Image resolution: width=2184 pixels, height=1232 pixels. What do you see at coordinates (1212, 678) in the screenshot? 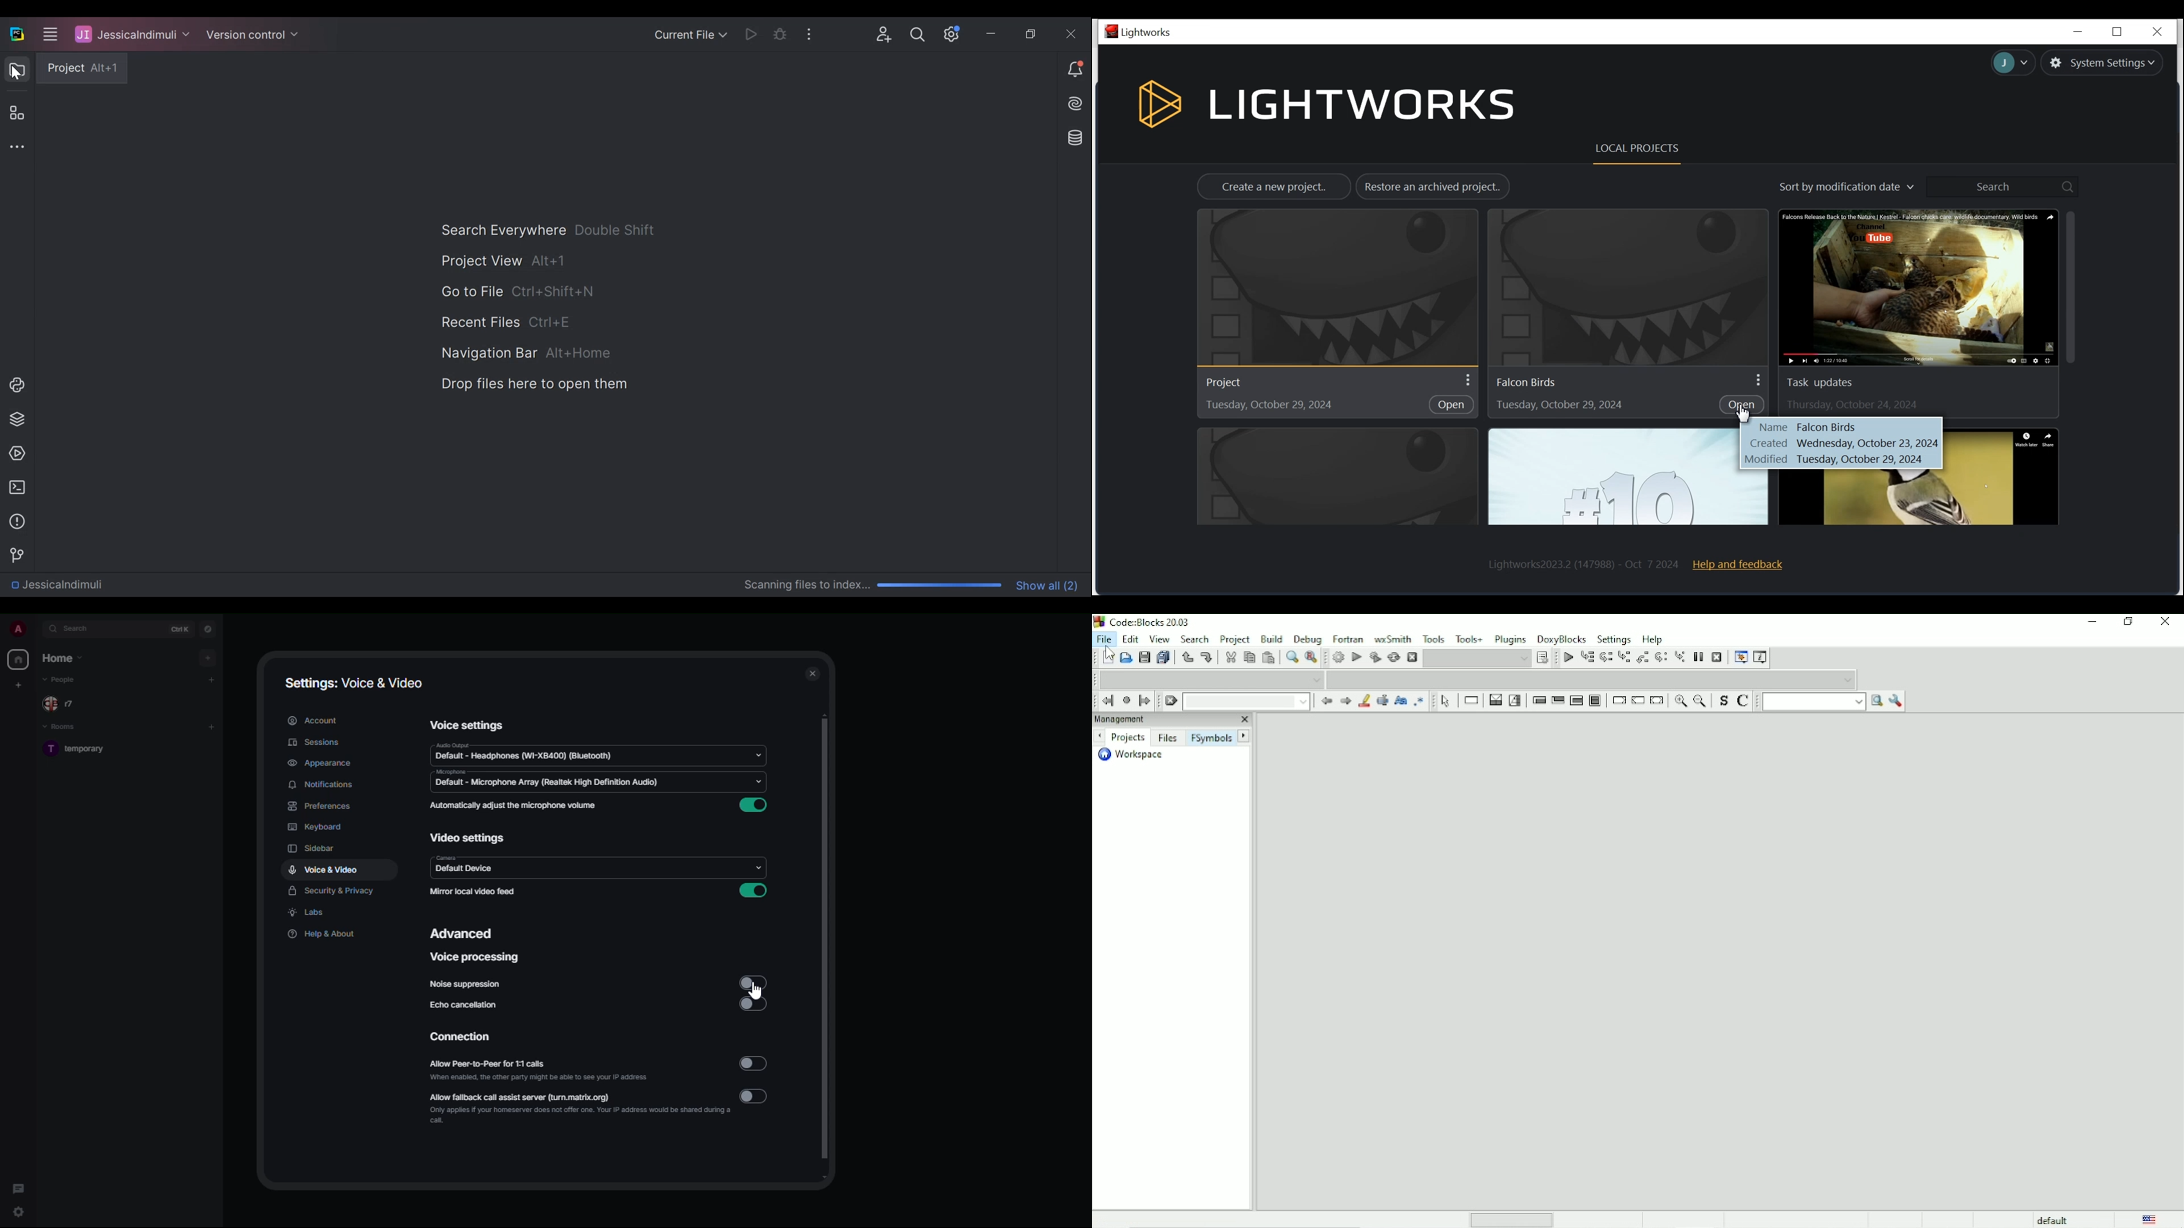
I see `Drop down` at bounding box center [1212, 678].